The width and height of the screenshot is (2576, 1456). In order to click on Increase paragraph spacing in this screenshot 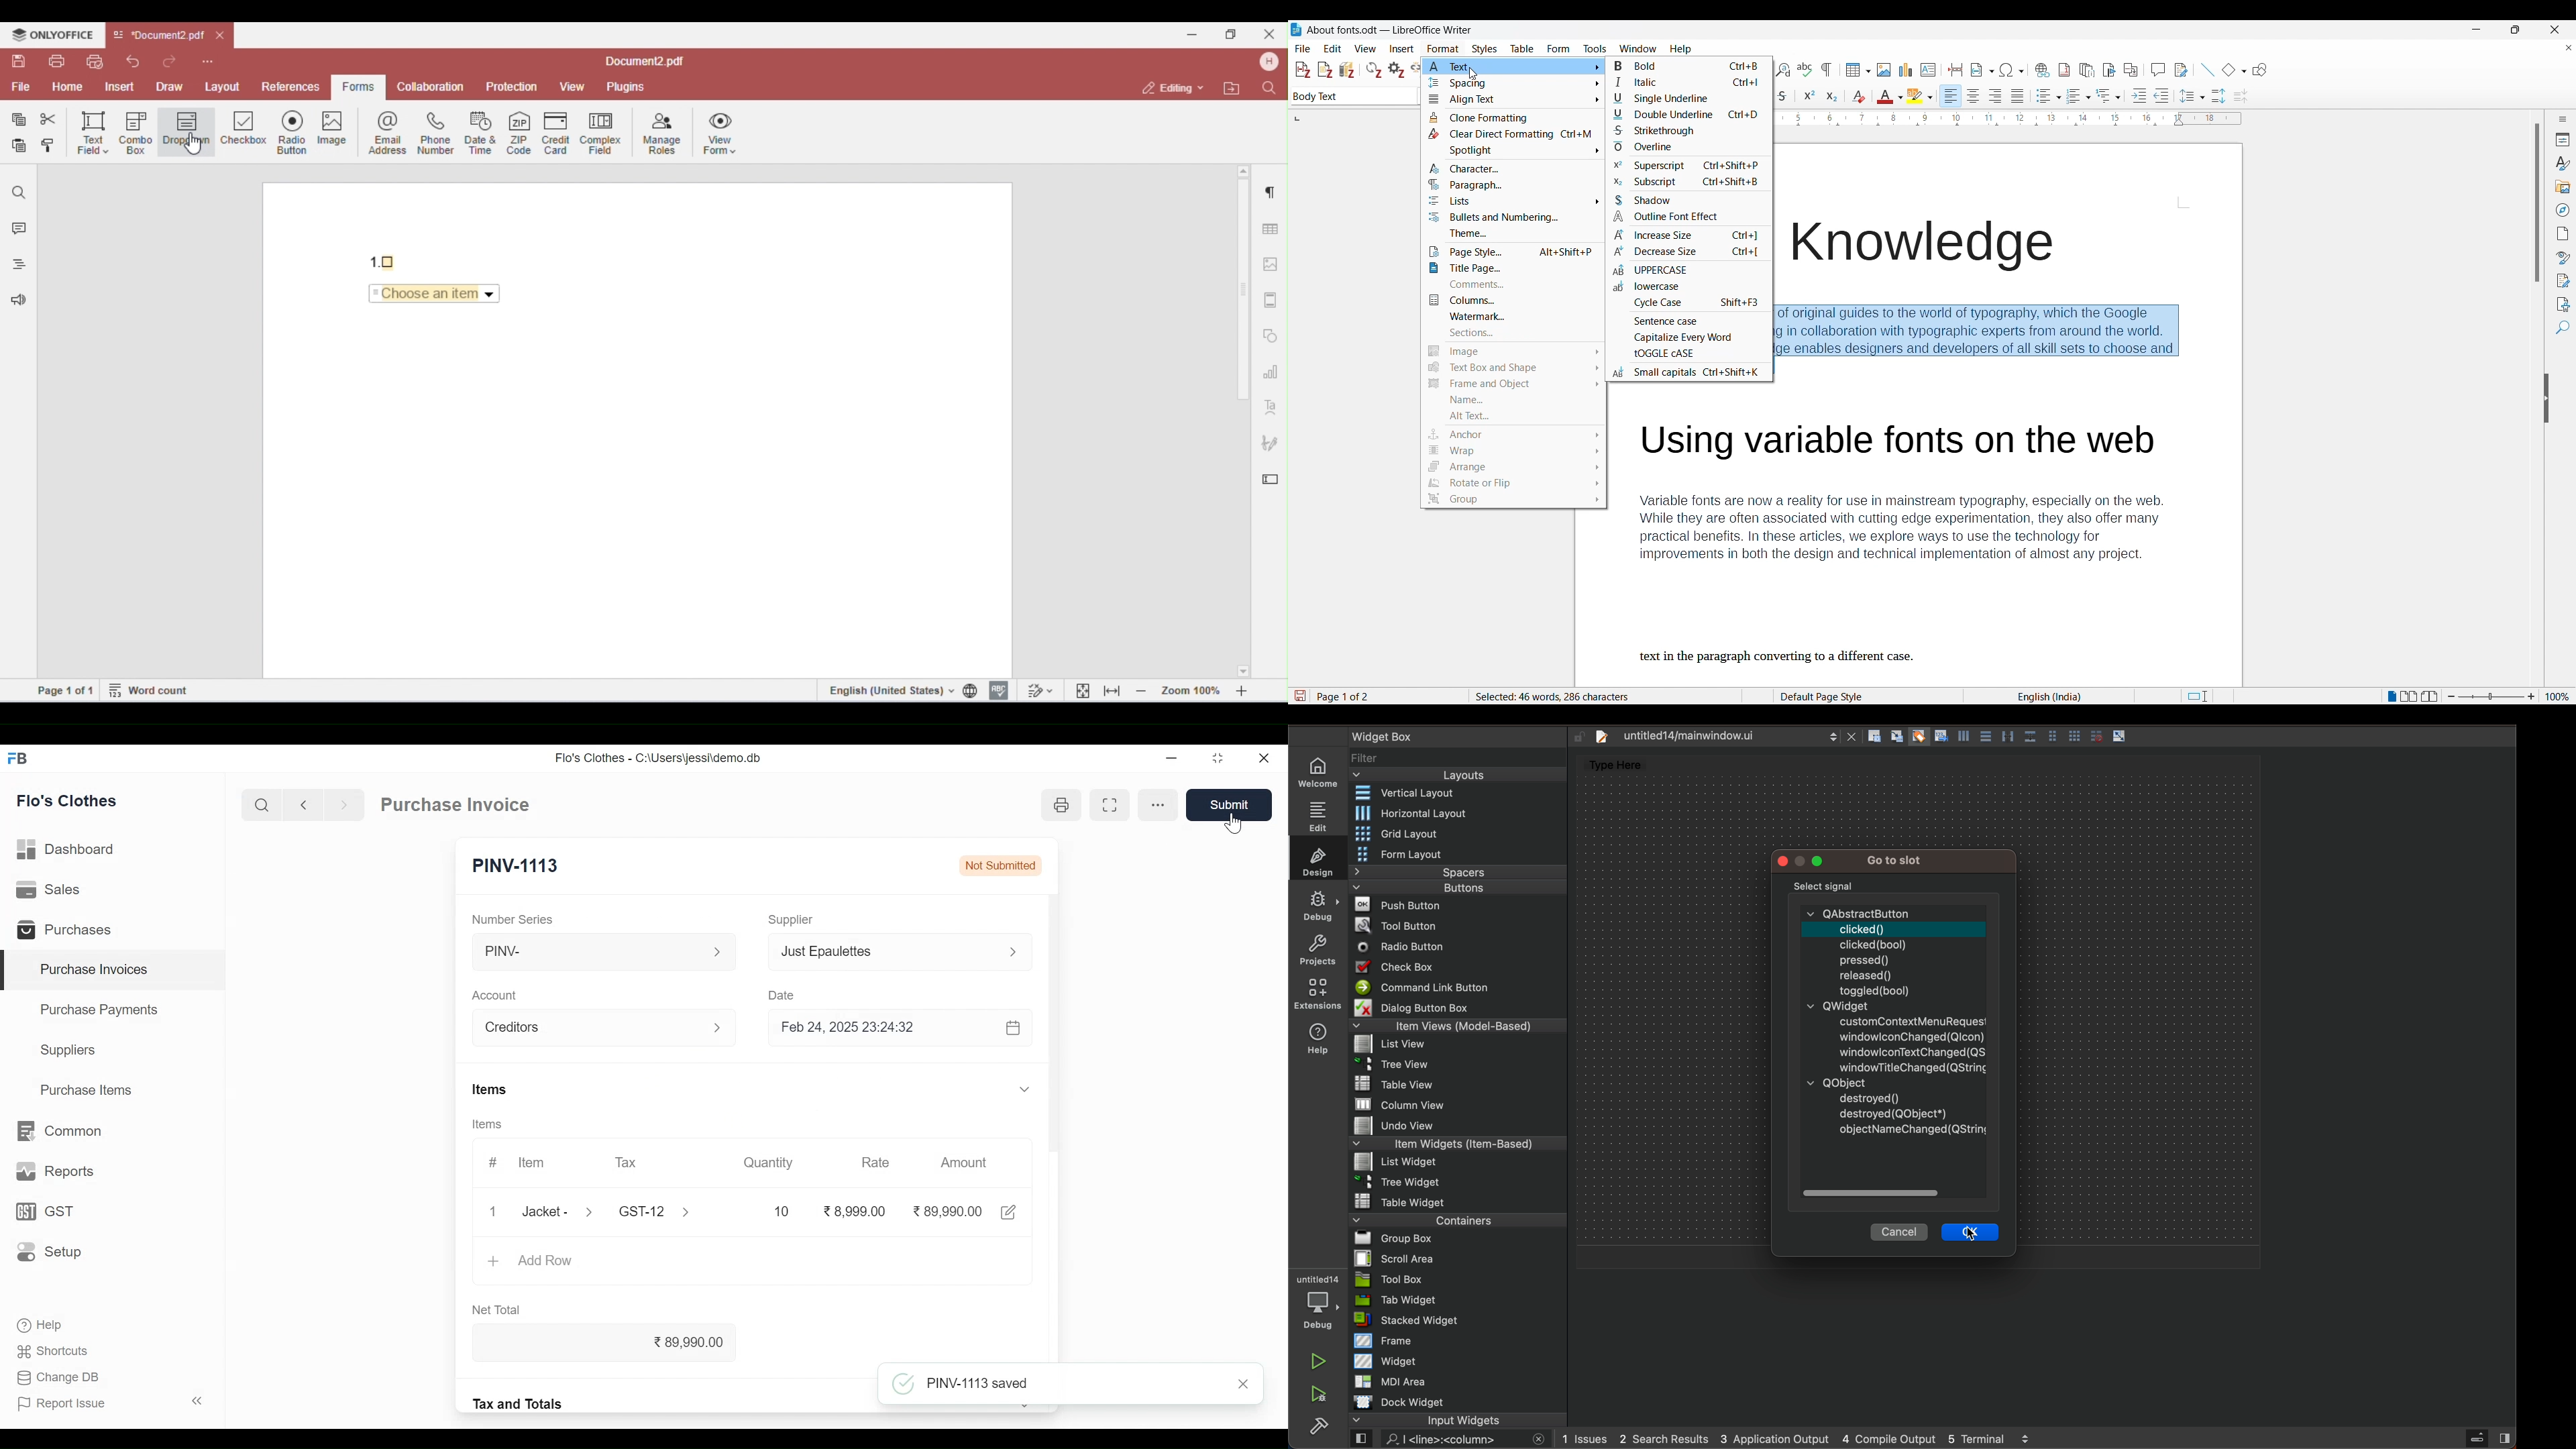, I will do `click(2218, 96)`.